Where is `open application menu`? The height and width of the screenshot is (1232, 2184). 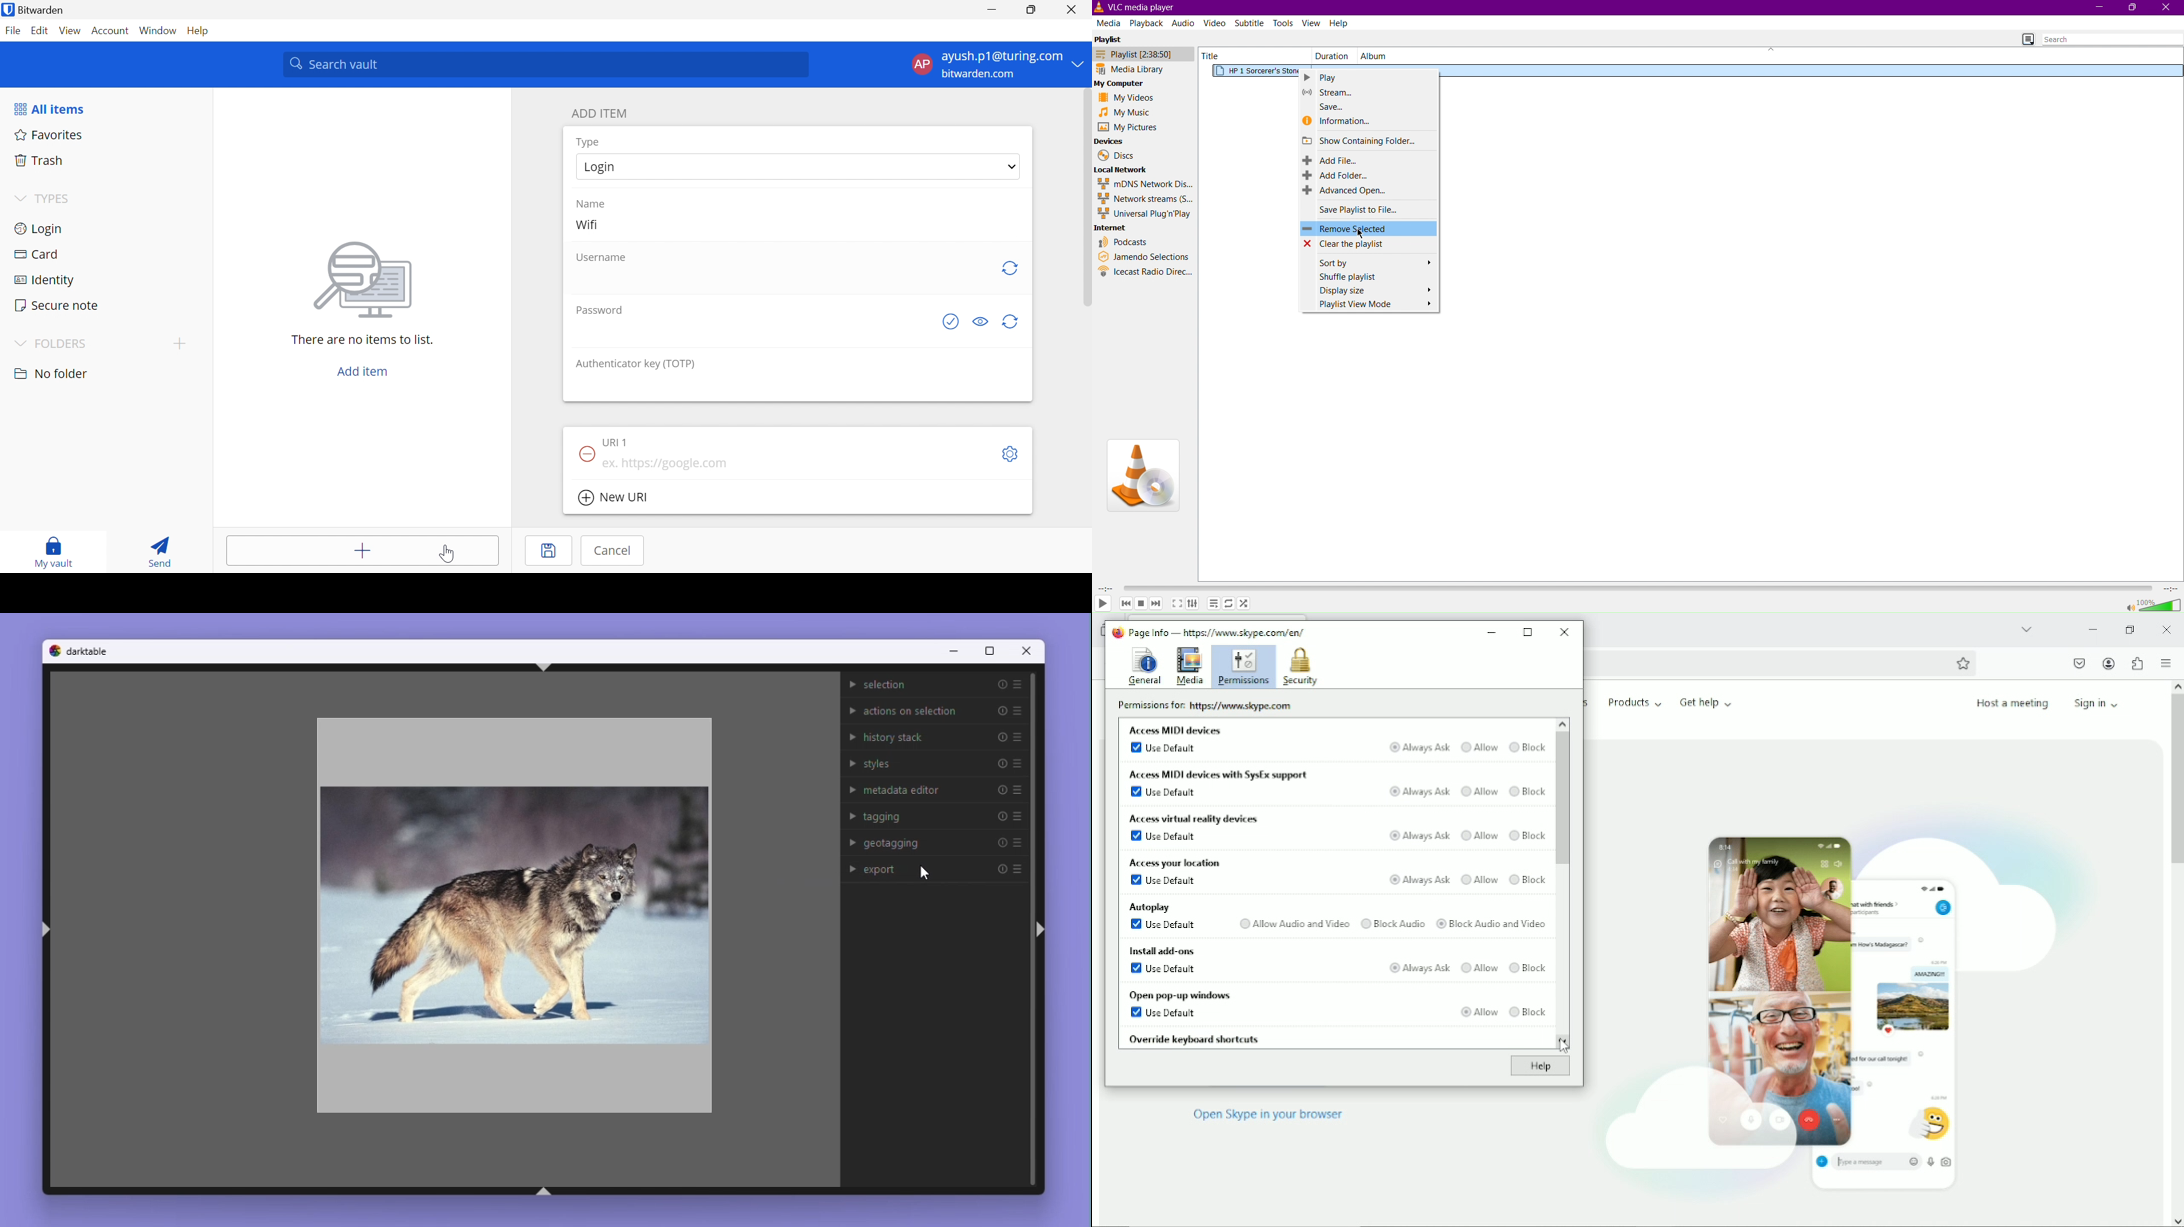
open application menu is located at coordinates (2165, 664).